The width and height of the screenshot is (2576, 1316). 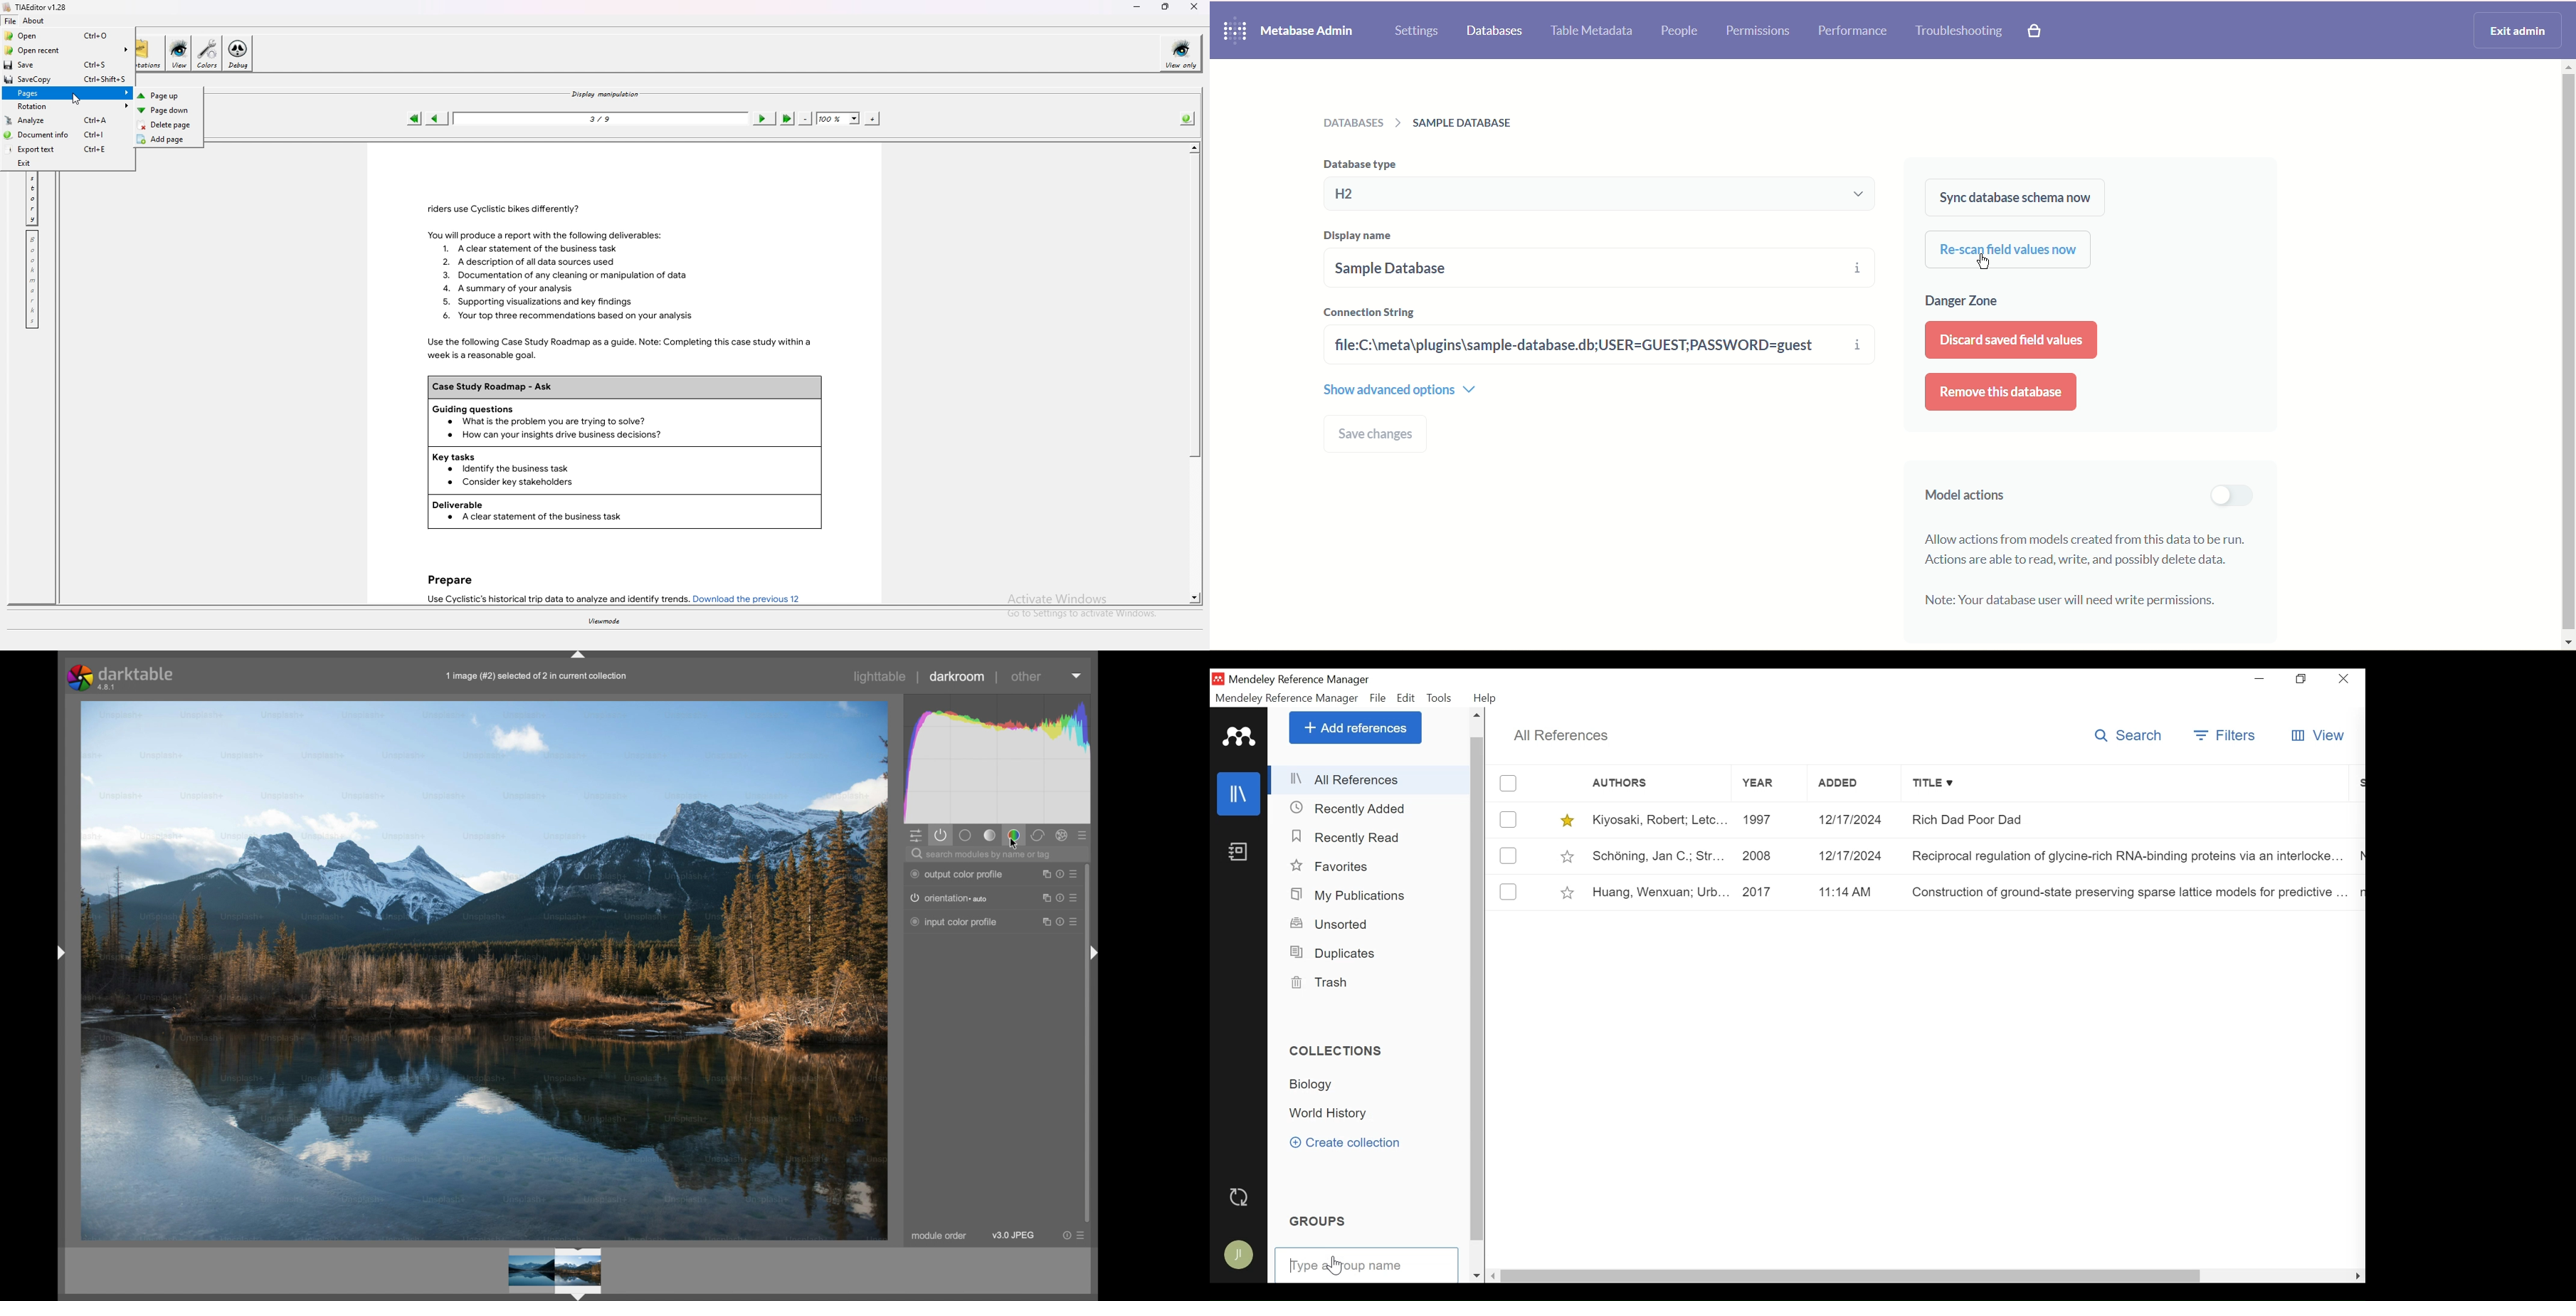 What do you see at coordinates (1564, 735) in the screenshot?
I see `All References` at bounding box center [1564, 735].